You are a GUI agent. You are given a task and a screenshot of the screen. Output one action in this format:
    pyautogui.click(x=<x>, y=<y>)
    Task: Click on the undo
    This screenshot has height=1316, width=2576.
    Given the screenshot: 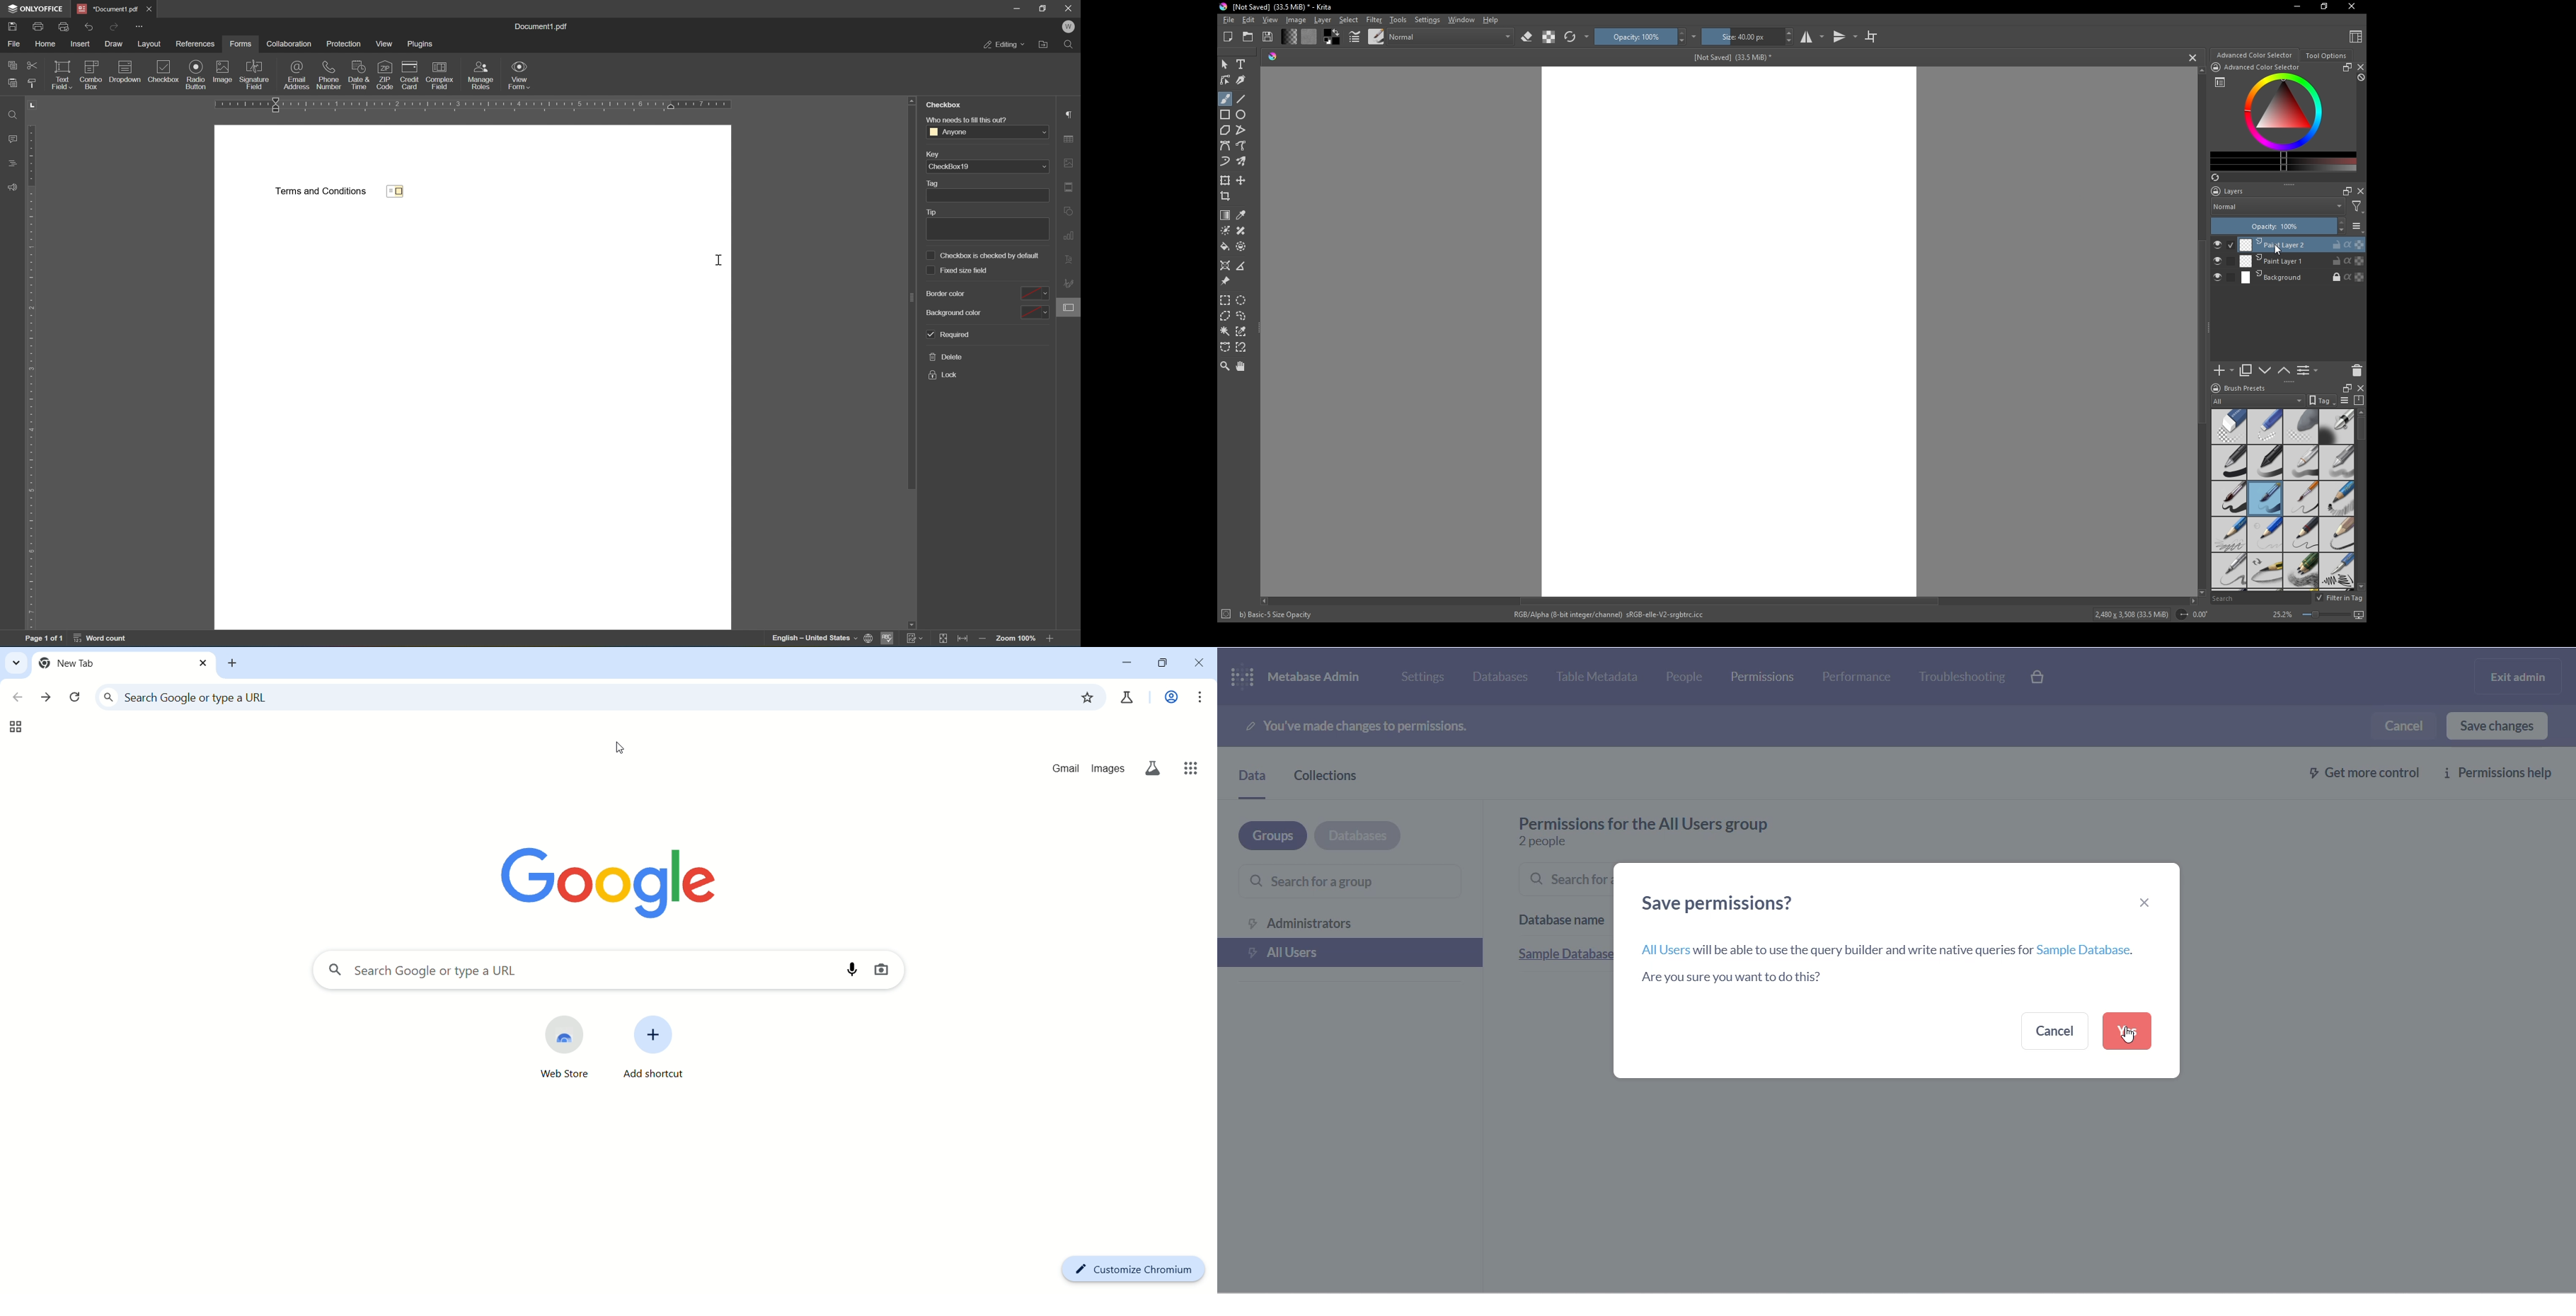 What is the action you would take?
    pyautogui.click(x=92, y=27)
    